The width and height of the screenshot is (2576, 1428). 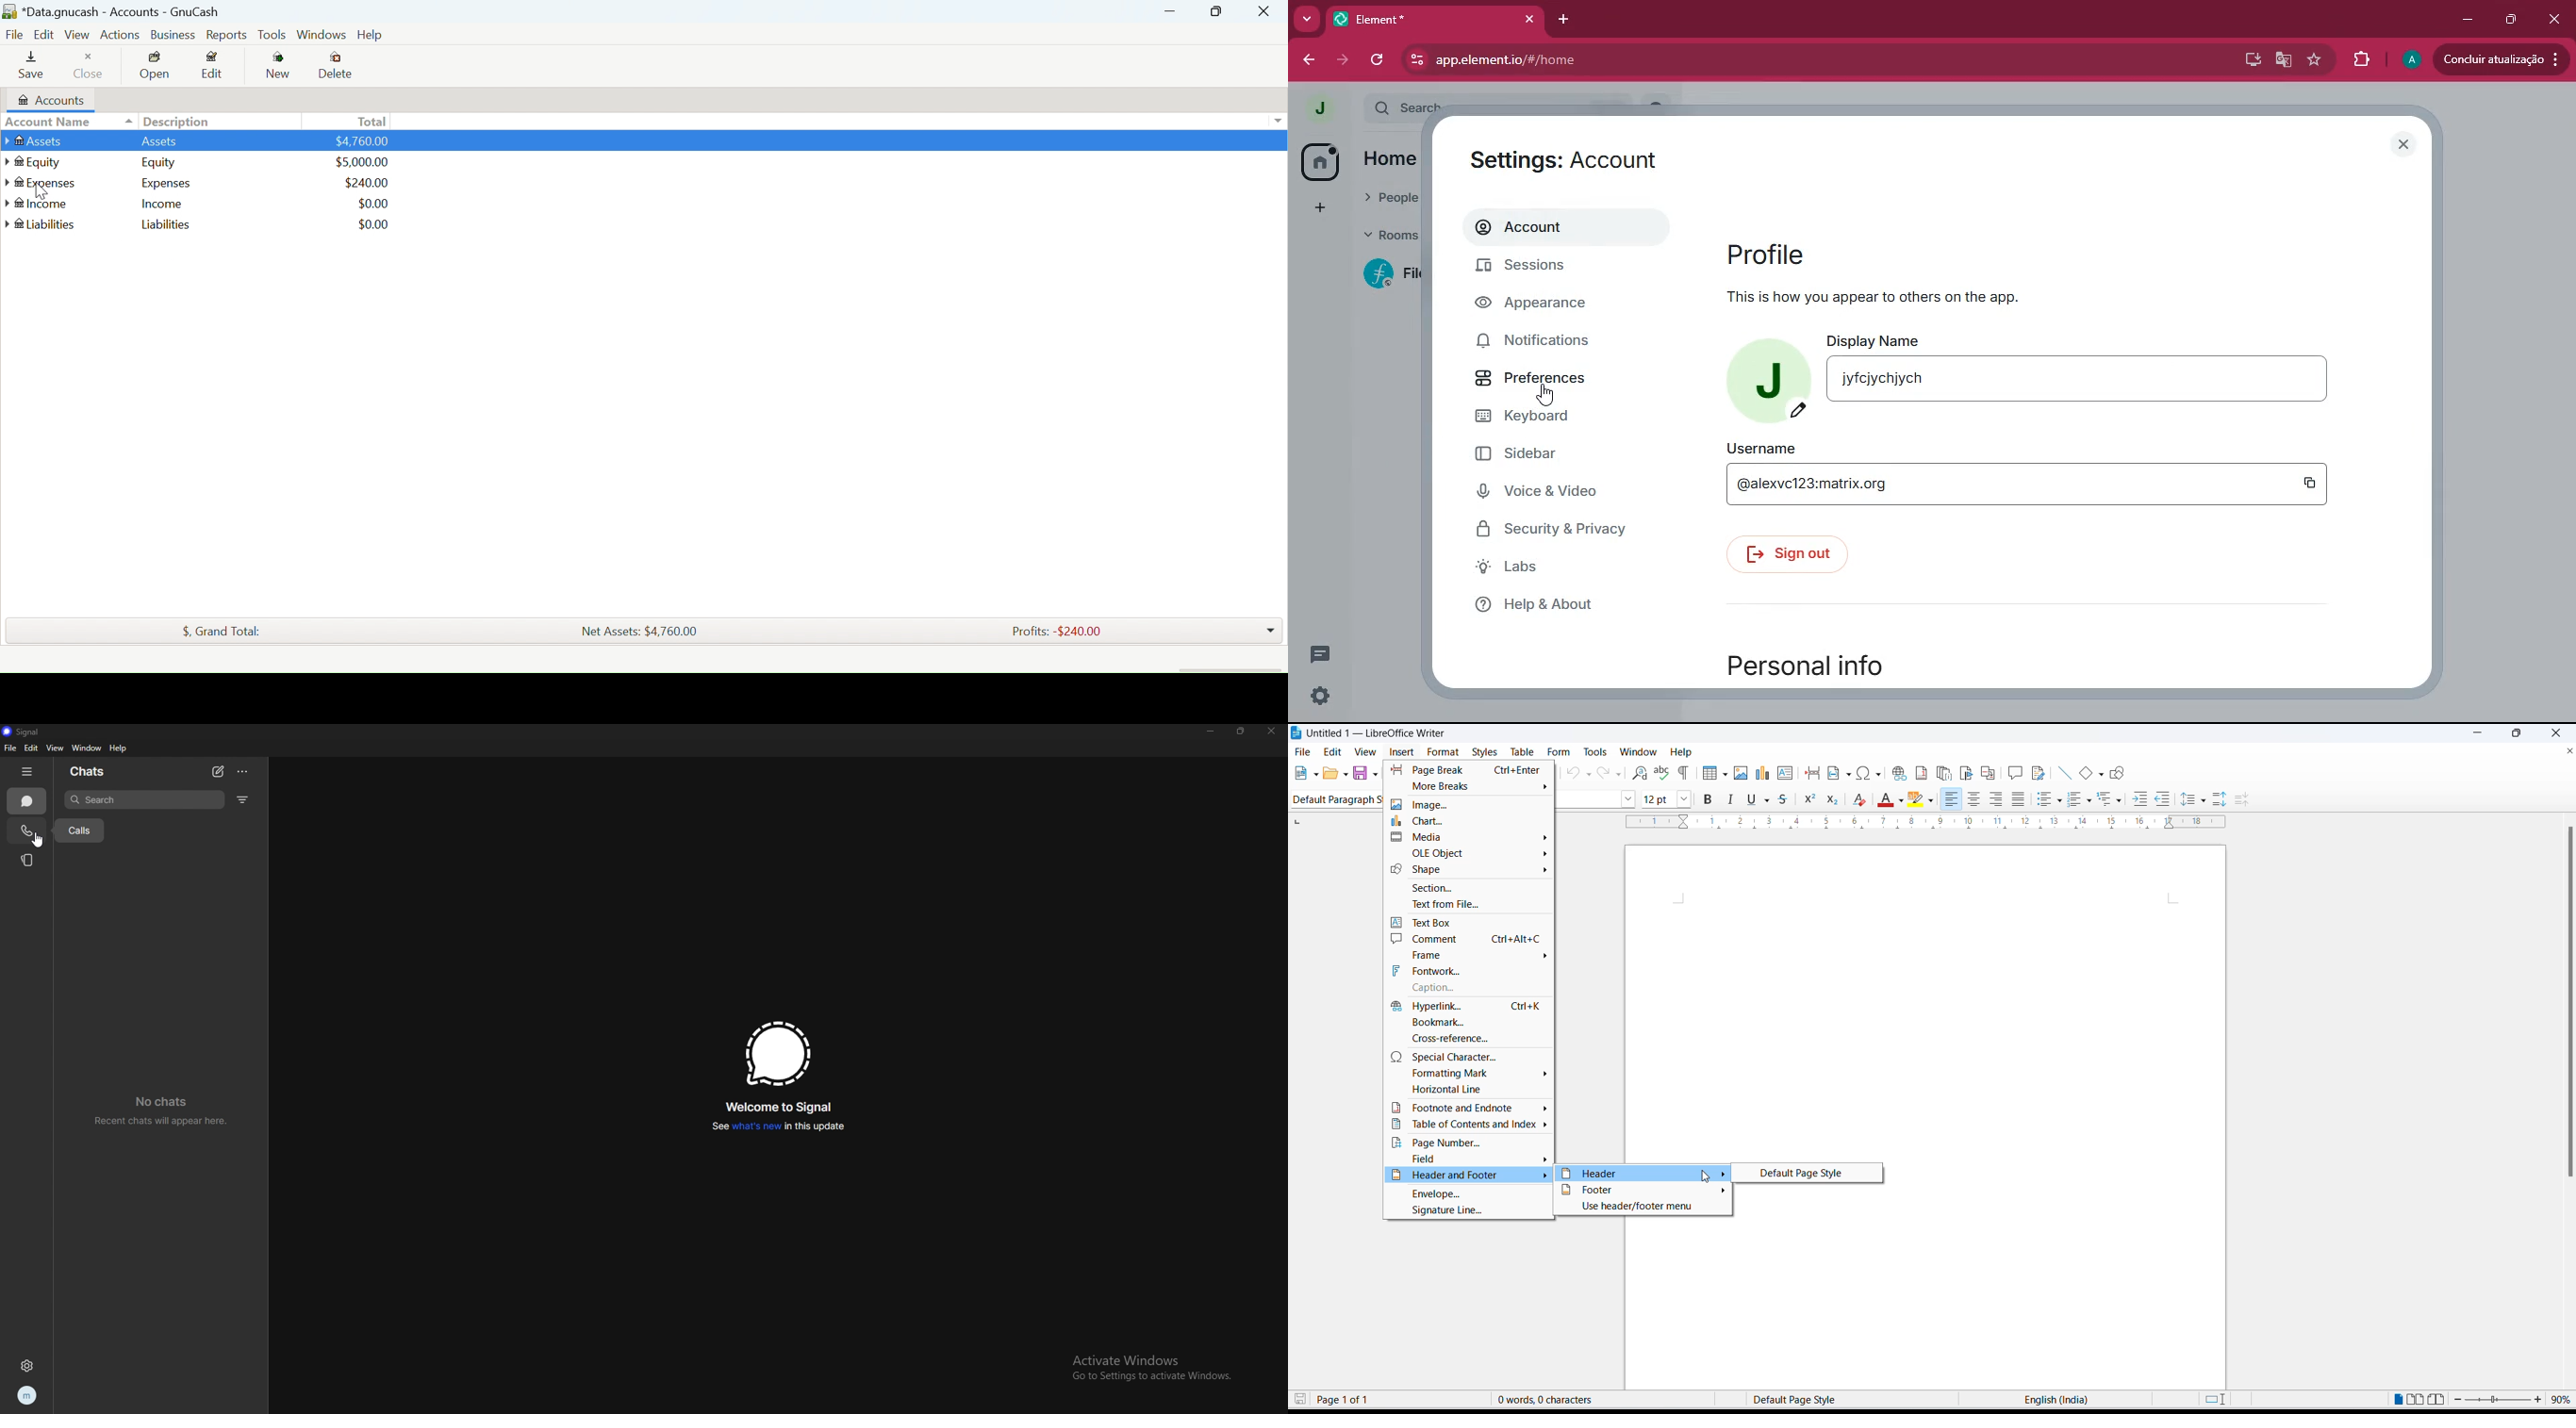 I want to click on basic shapes options, so click(x=2100, y=775).